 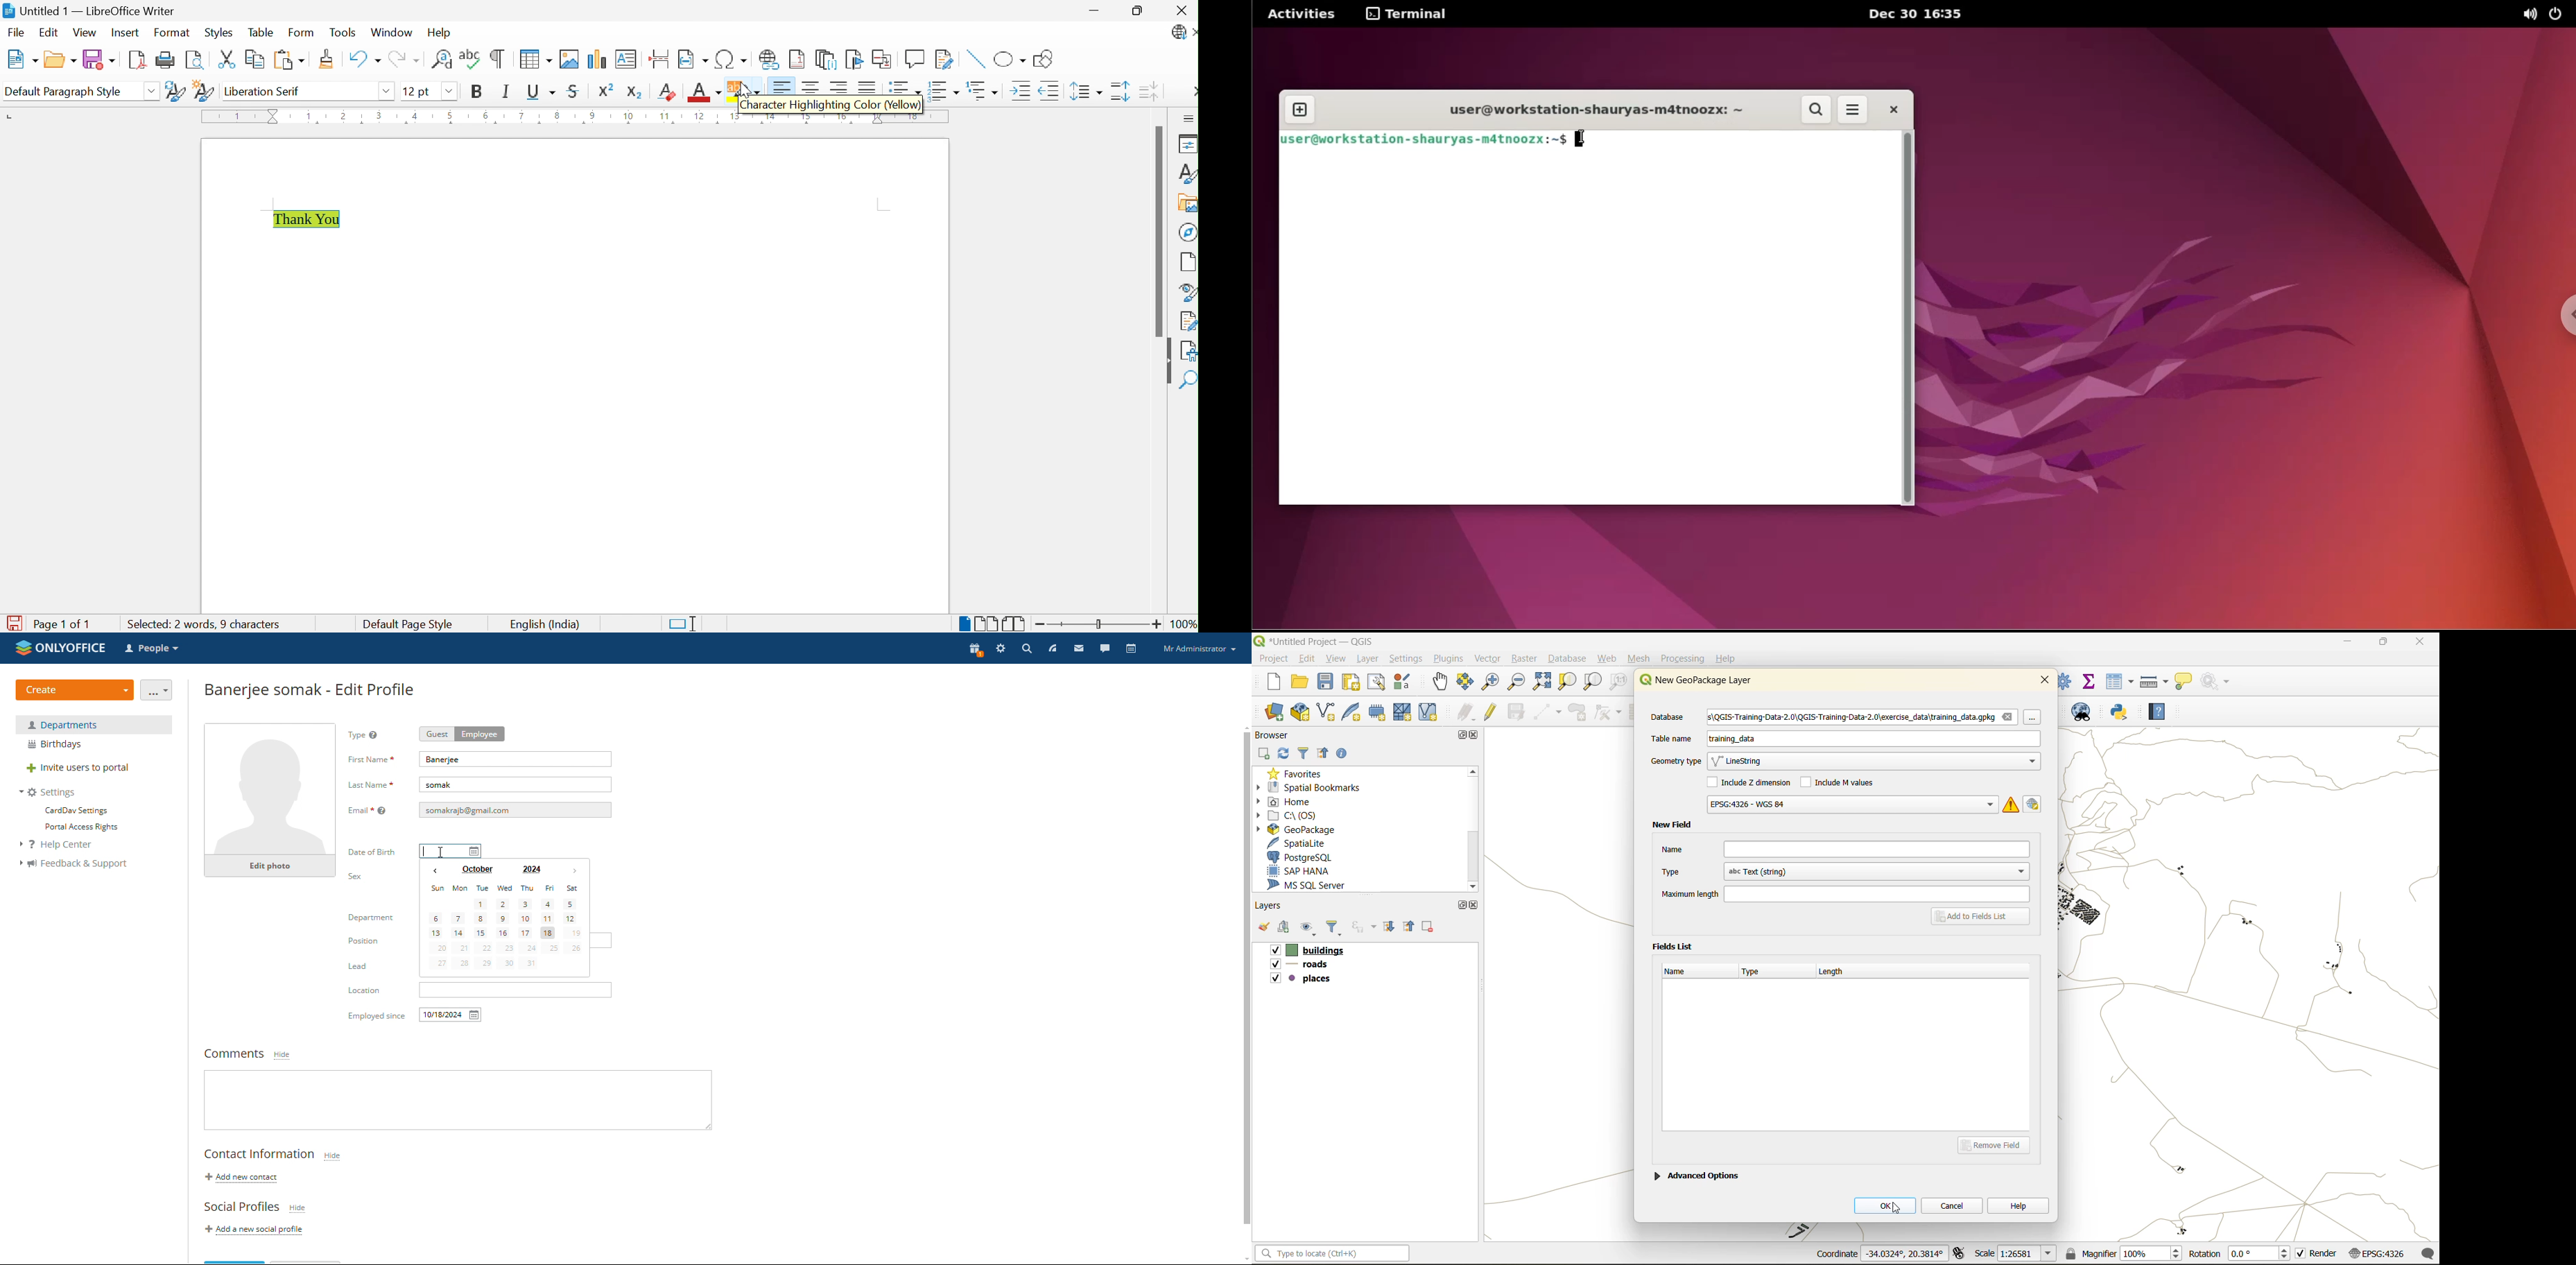 I want to click on type, so click(x=1757, y=973).